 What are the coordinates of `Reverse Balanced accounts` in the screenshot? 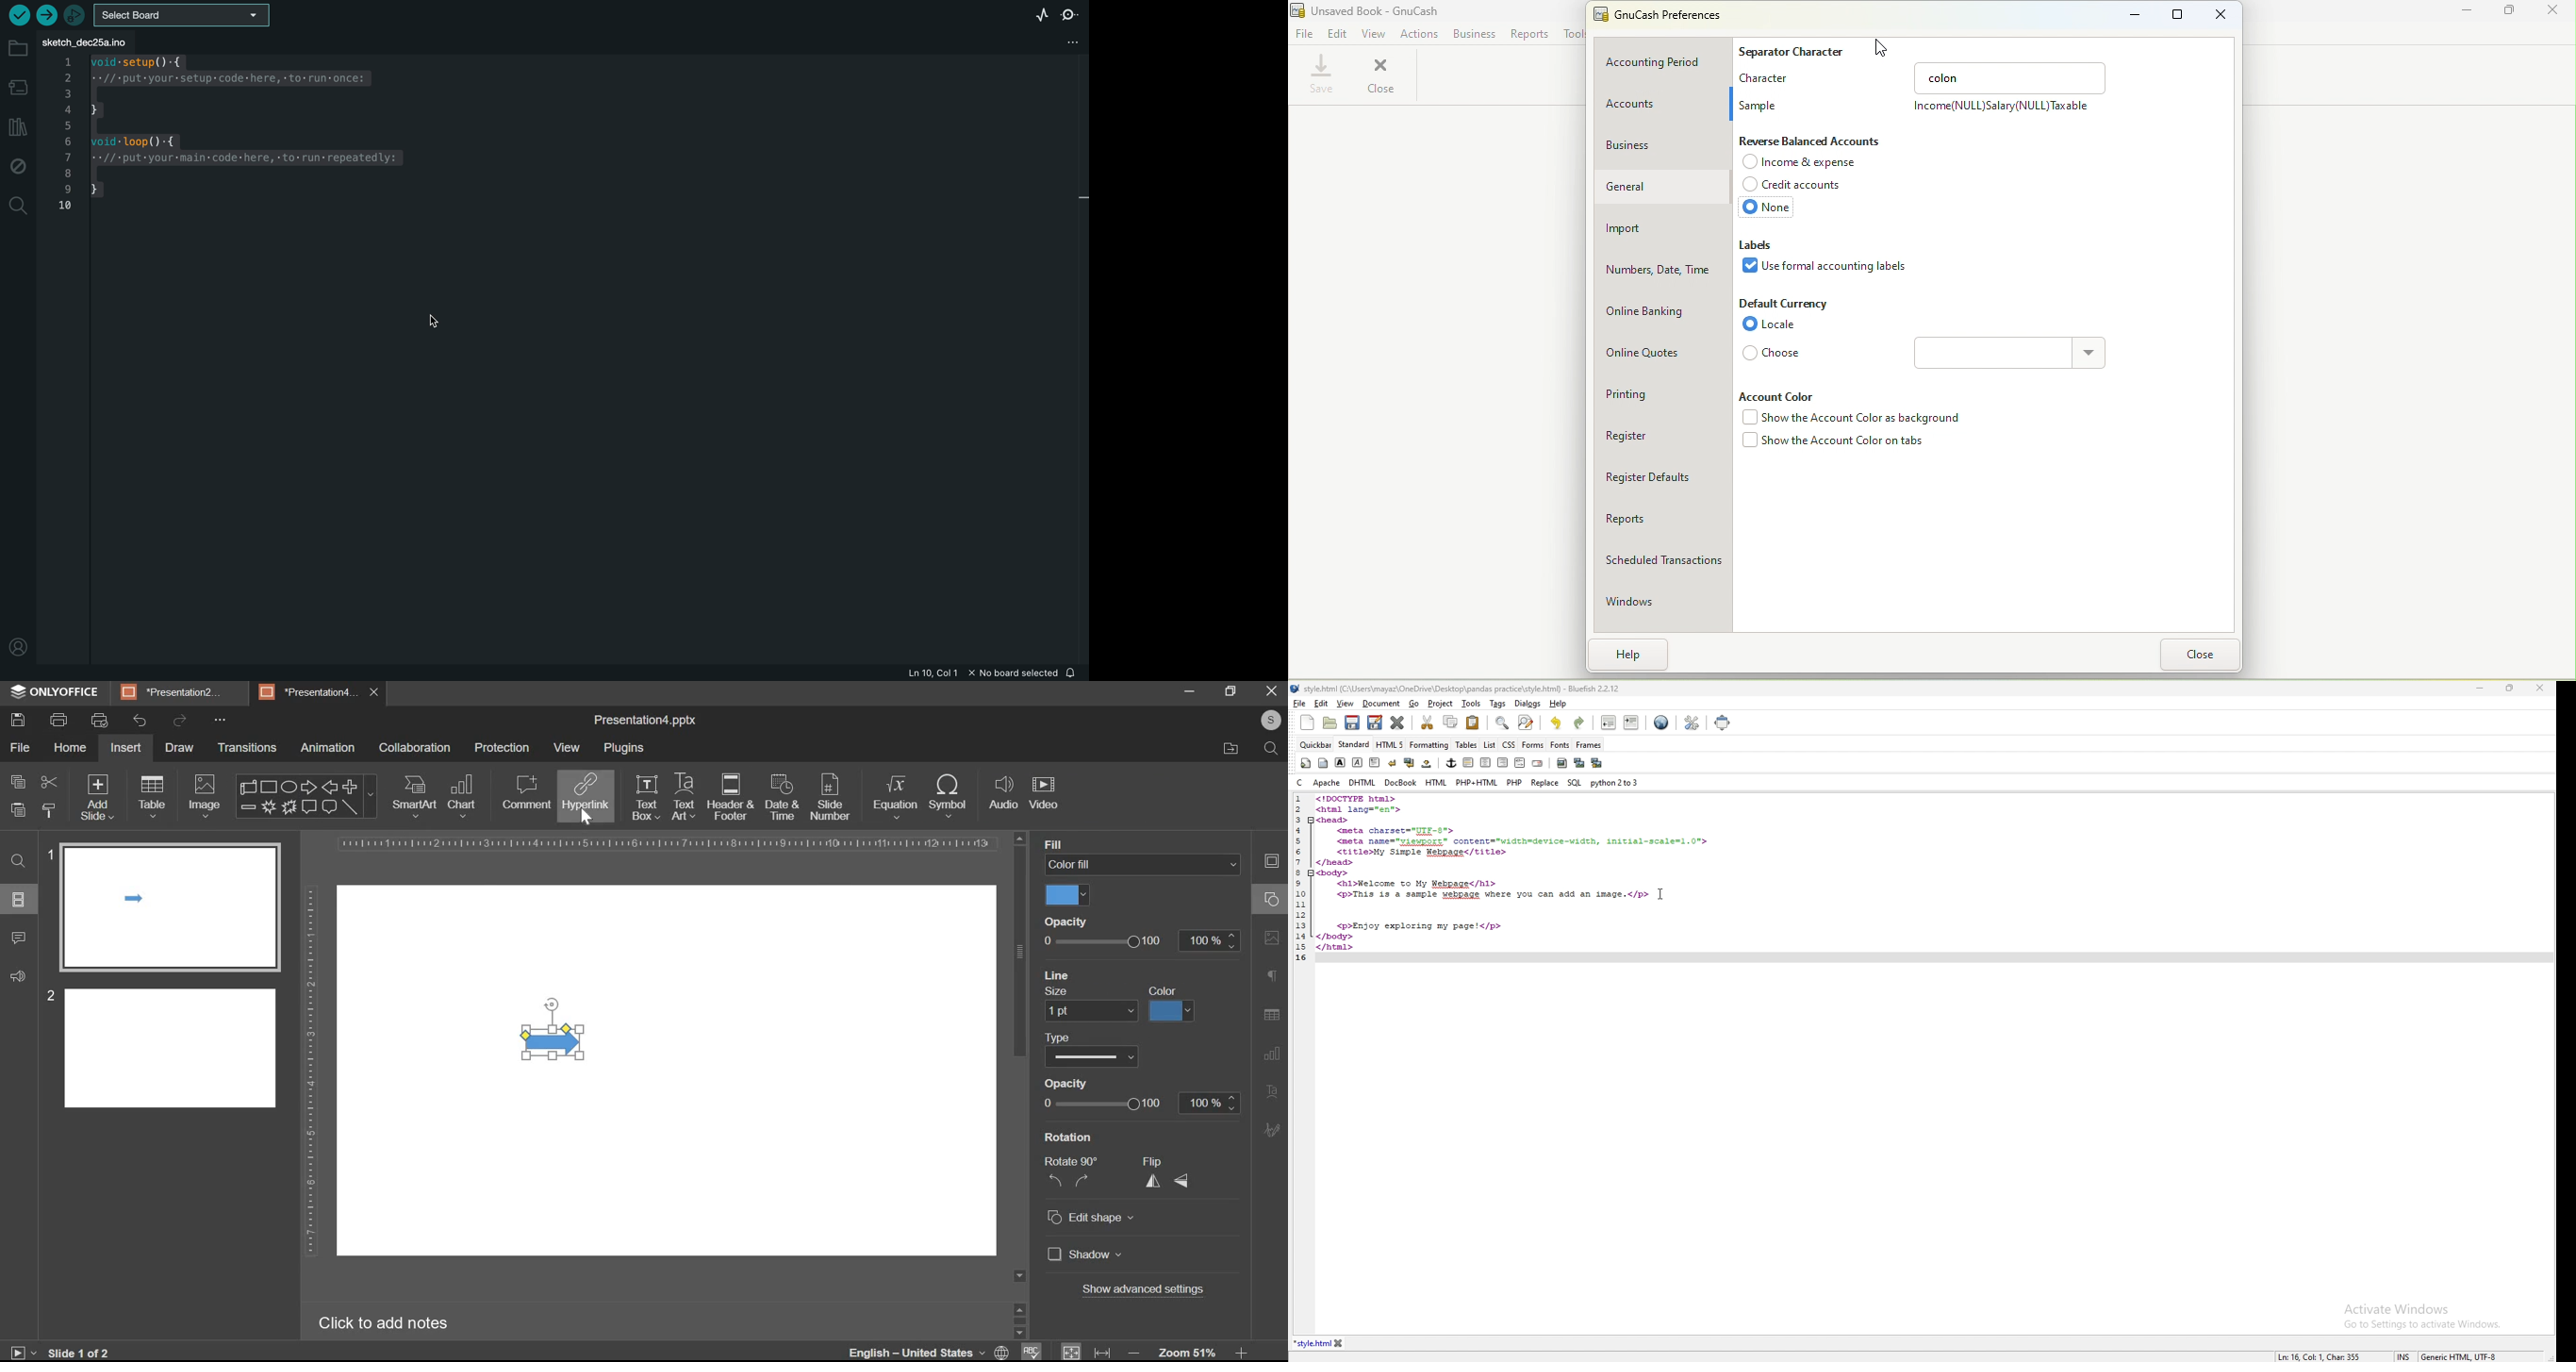 It's located at (1825, 141).